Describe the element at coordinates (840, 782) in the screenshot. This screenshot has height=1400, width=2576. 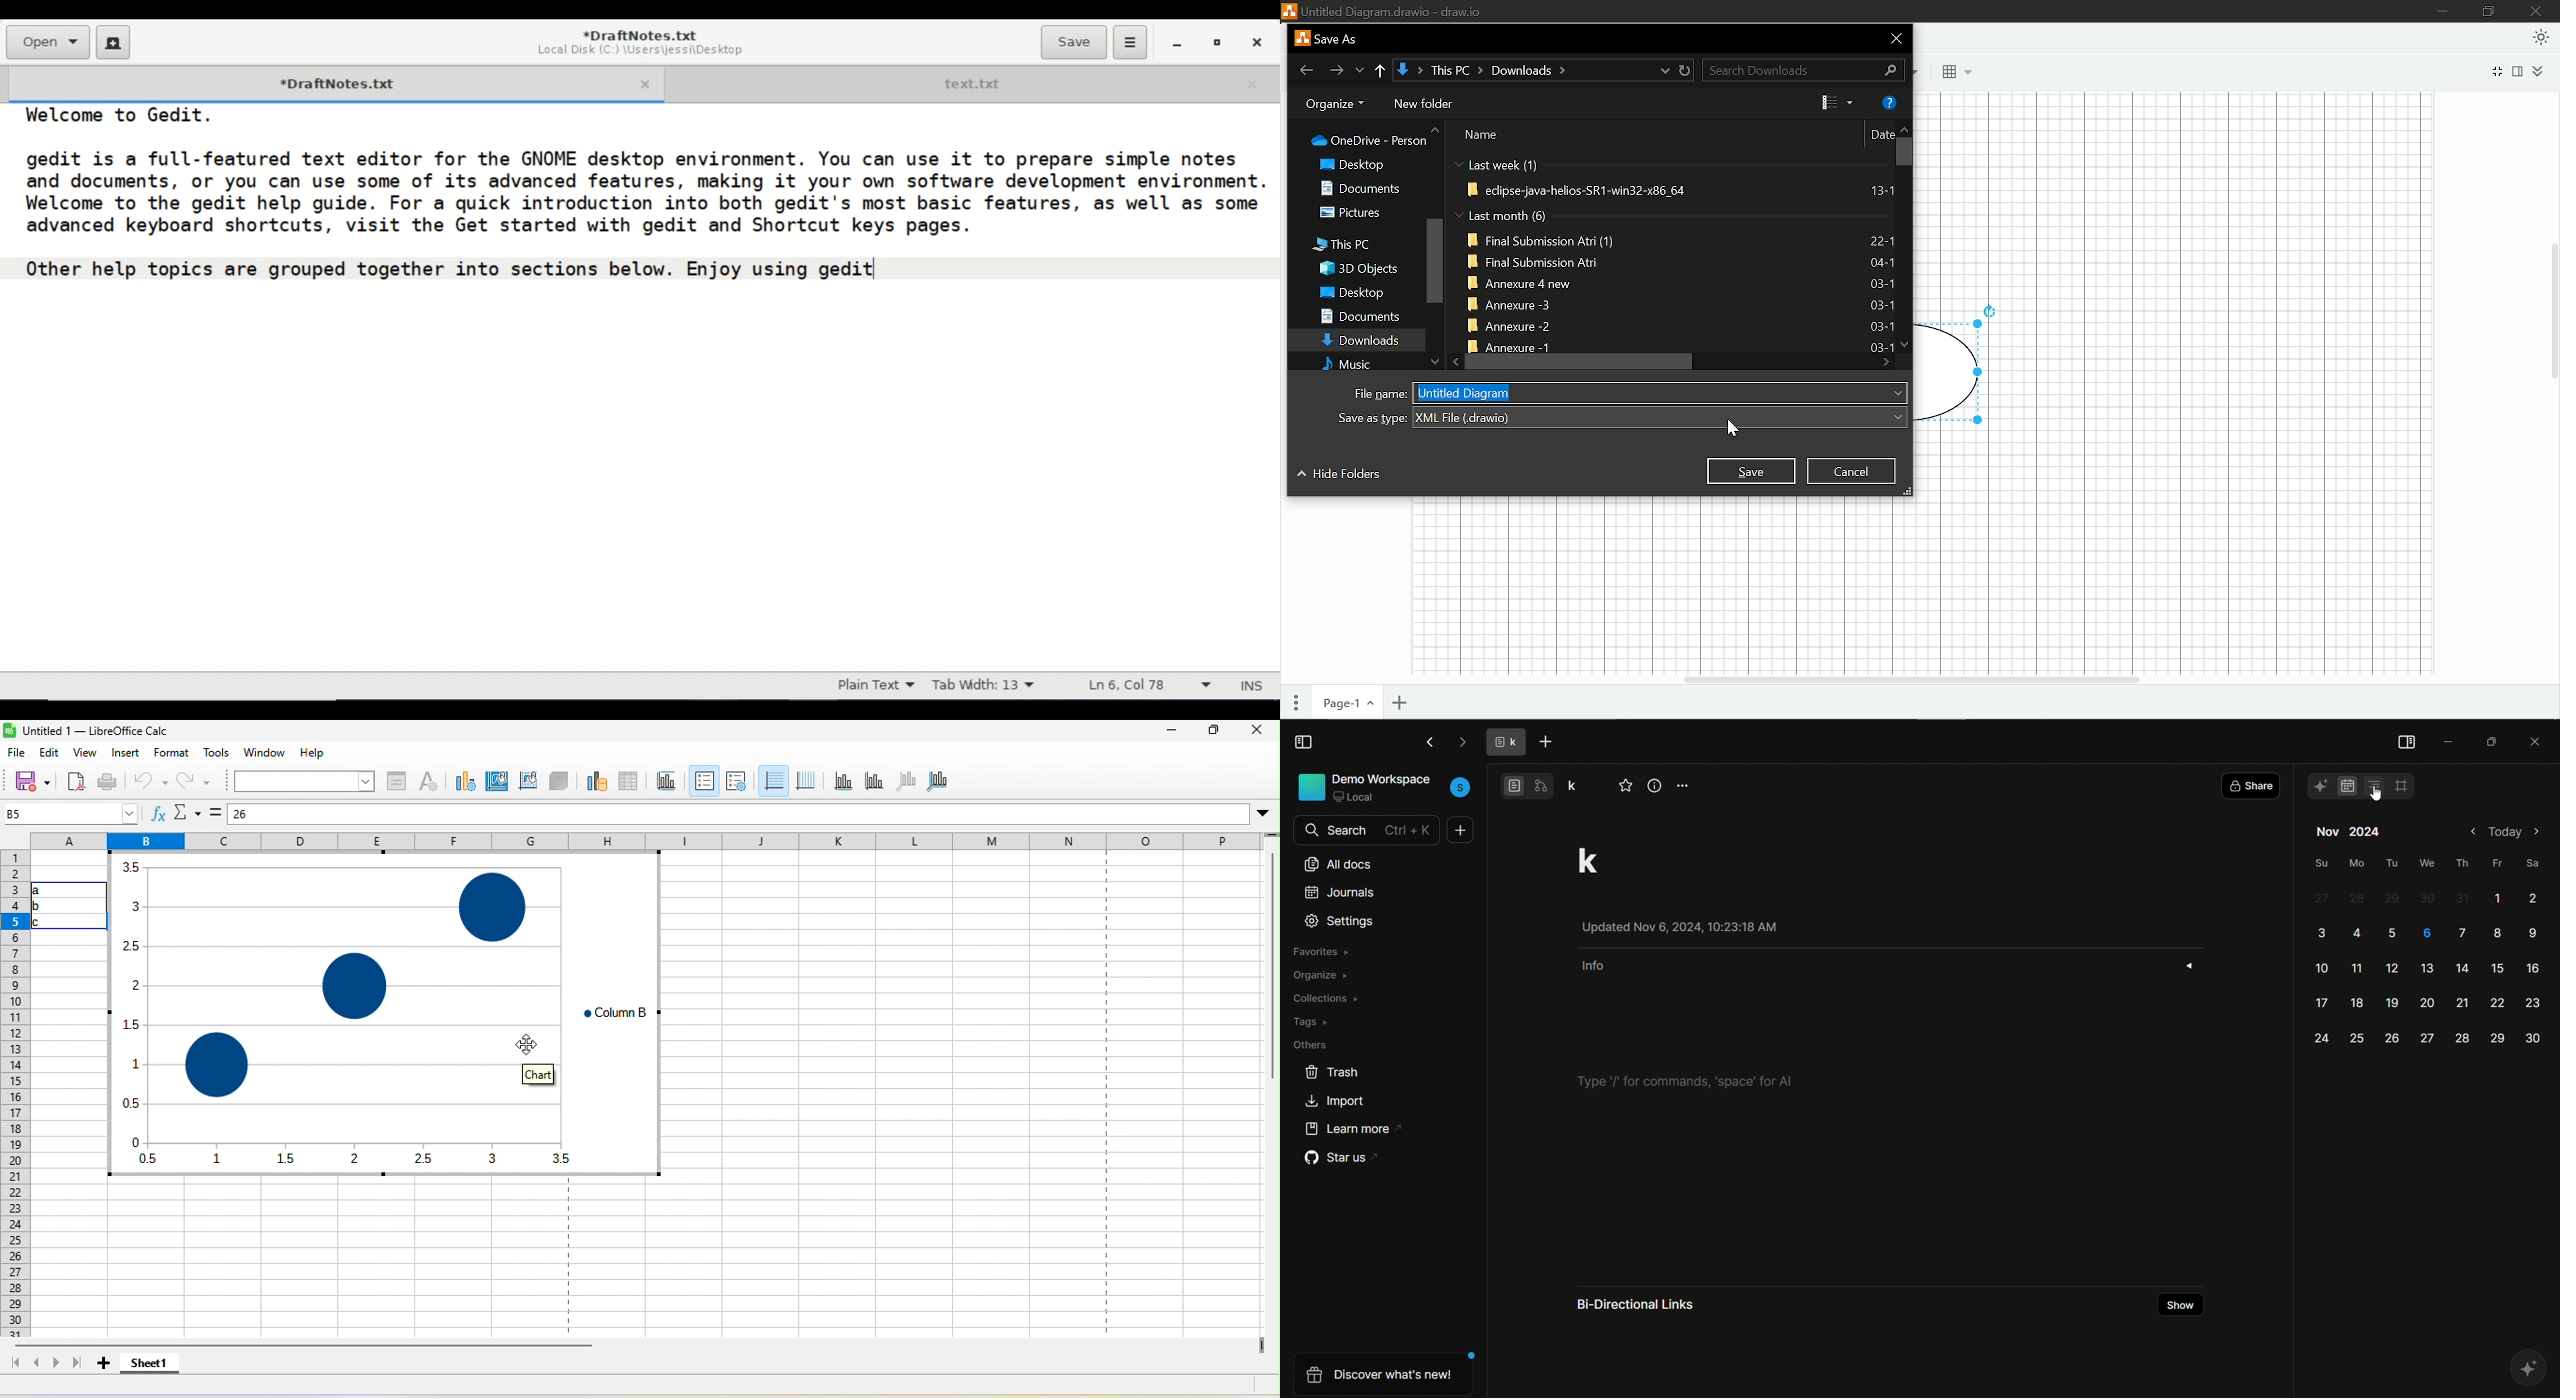
I see `x axis` at that location.